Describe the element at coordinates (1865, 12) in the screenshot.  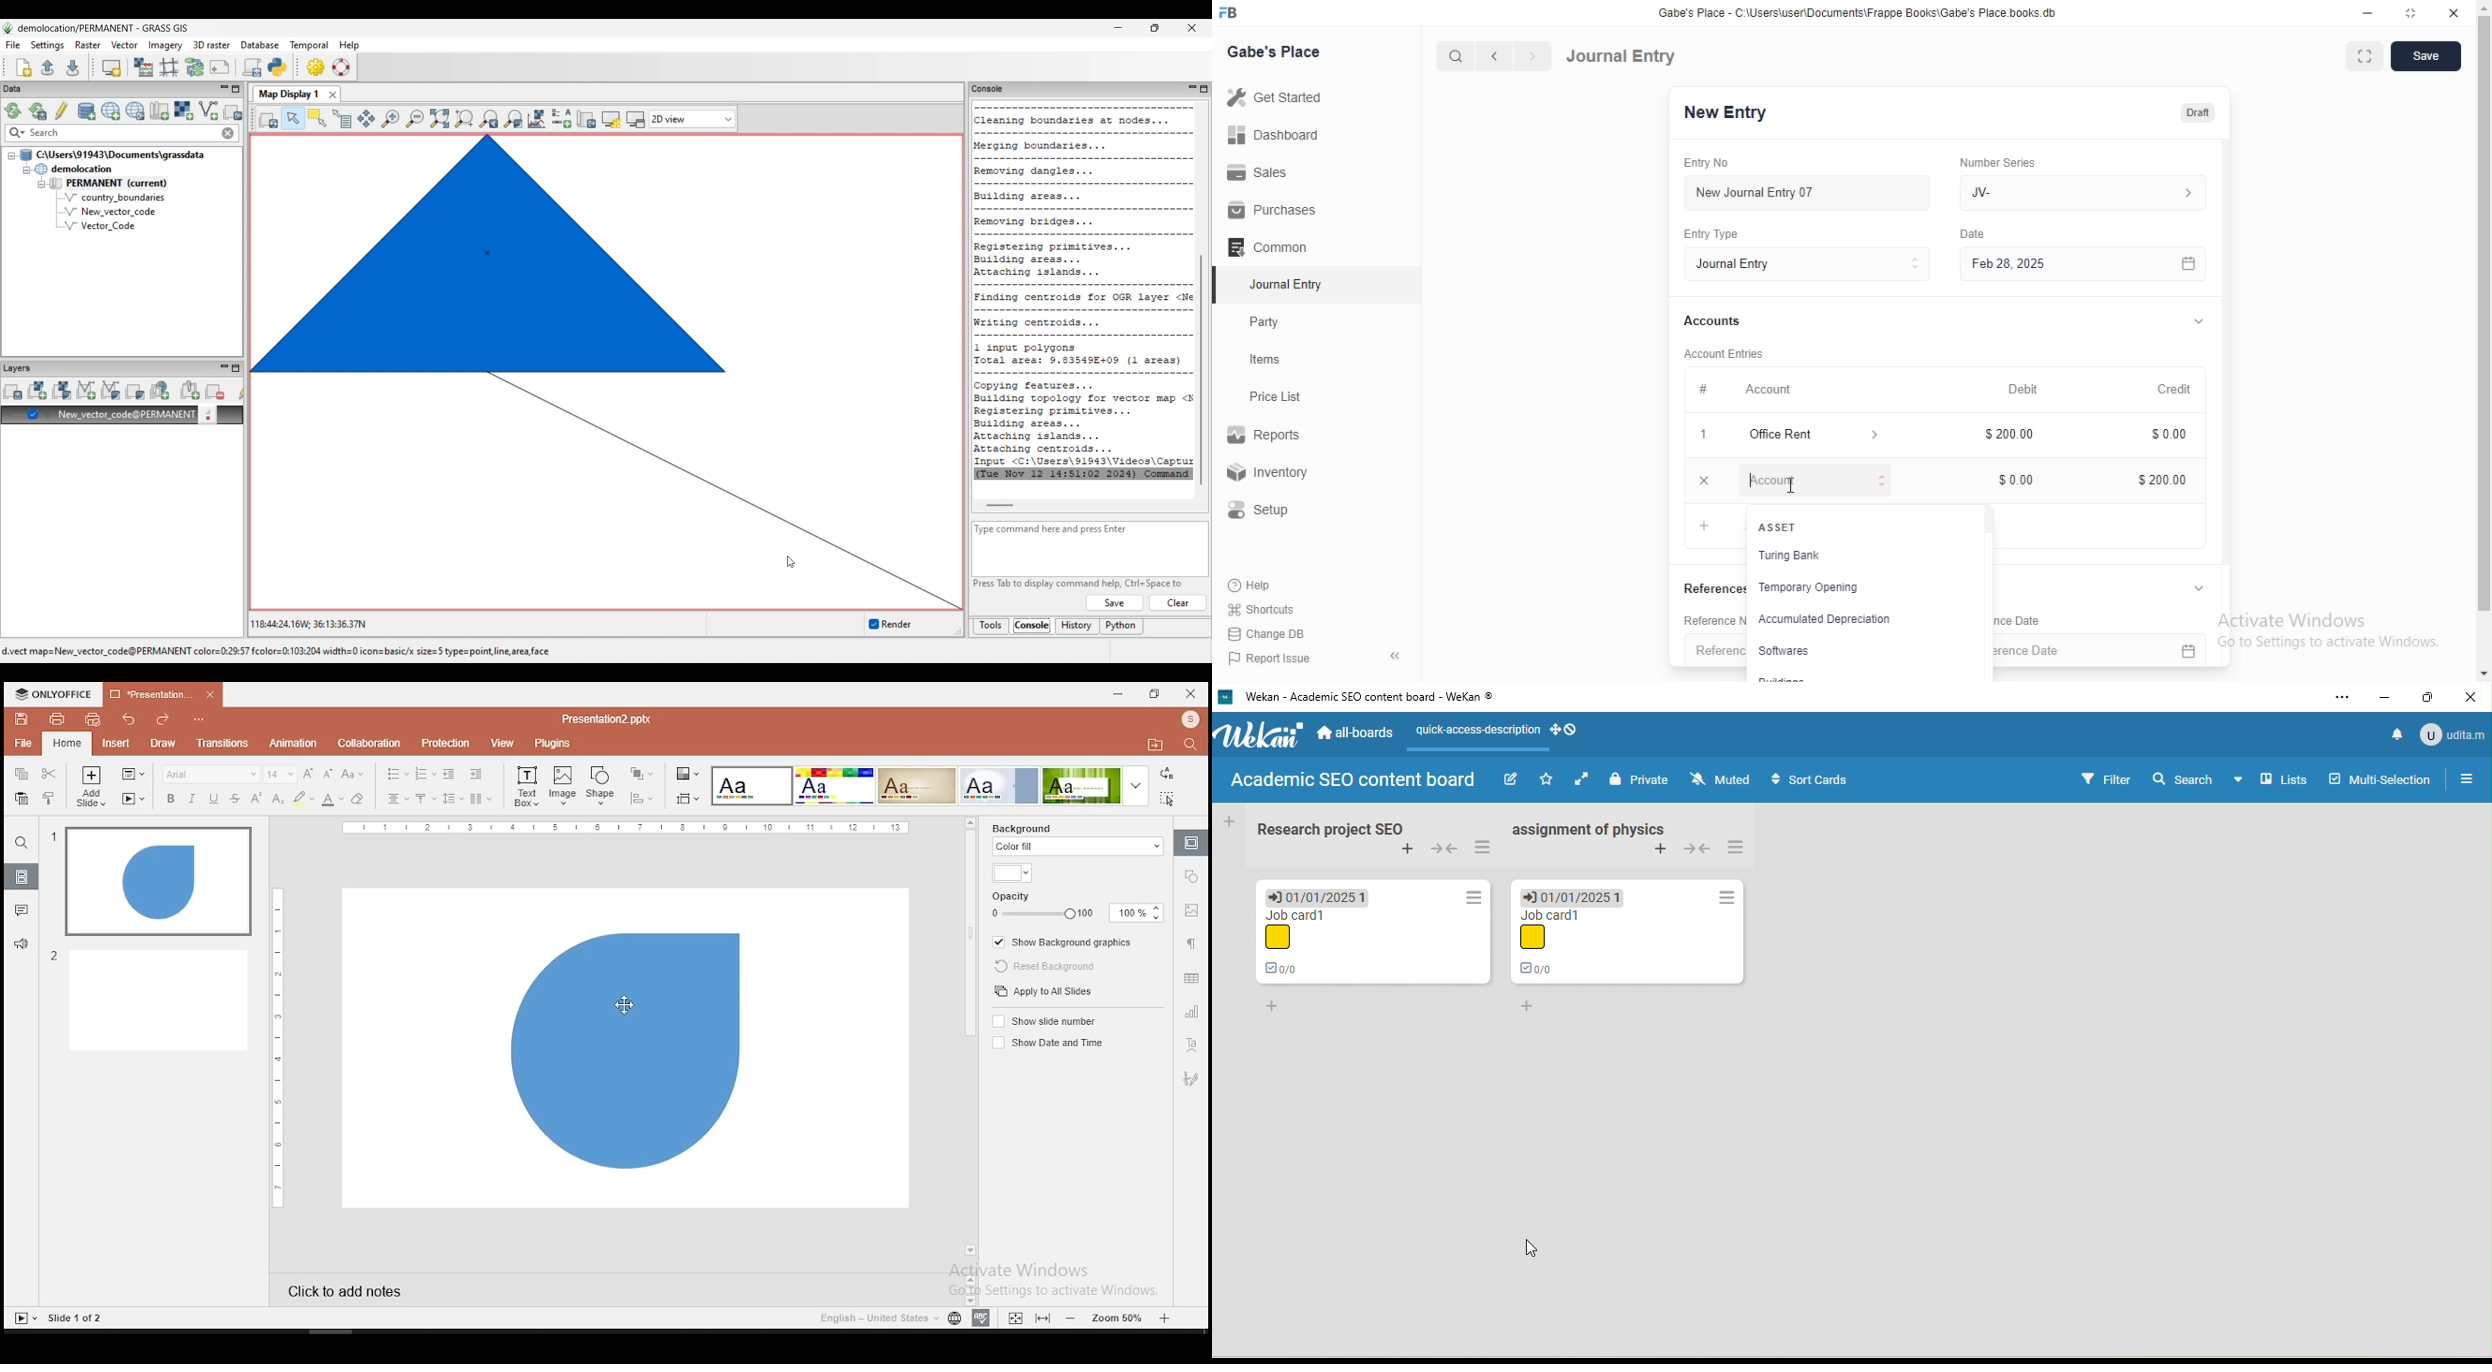
I see `‘Gabe's Place - C\UsersiuserDocuments\Frappe Books\Gabe's Place books db` at that location.